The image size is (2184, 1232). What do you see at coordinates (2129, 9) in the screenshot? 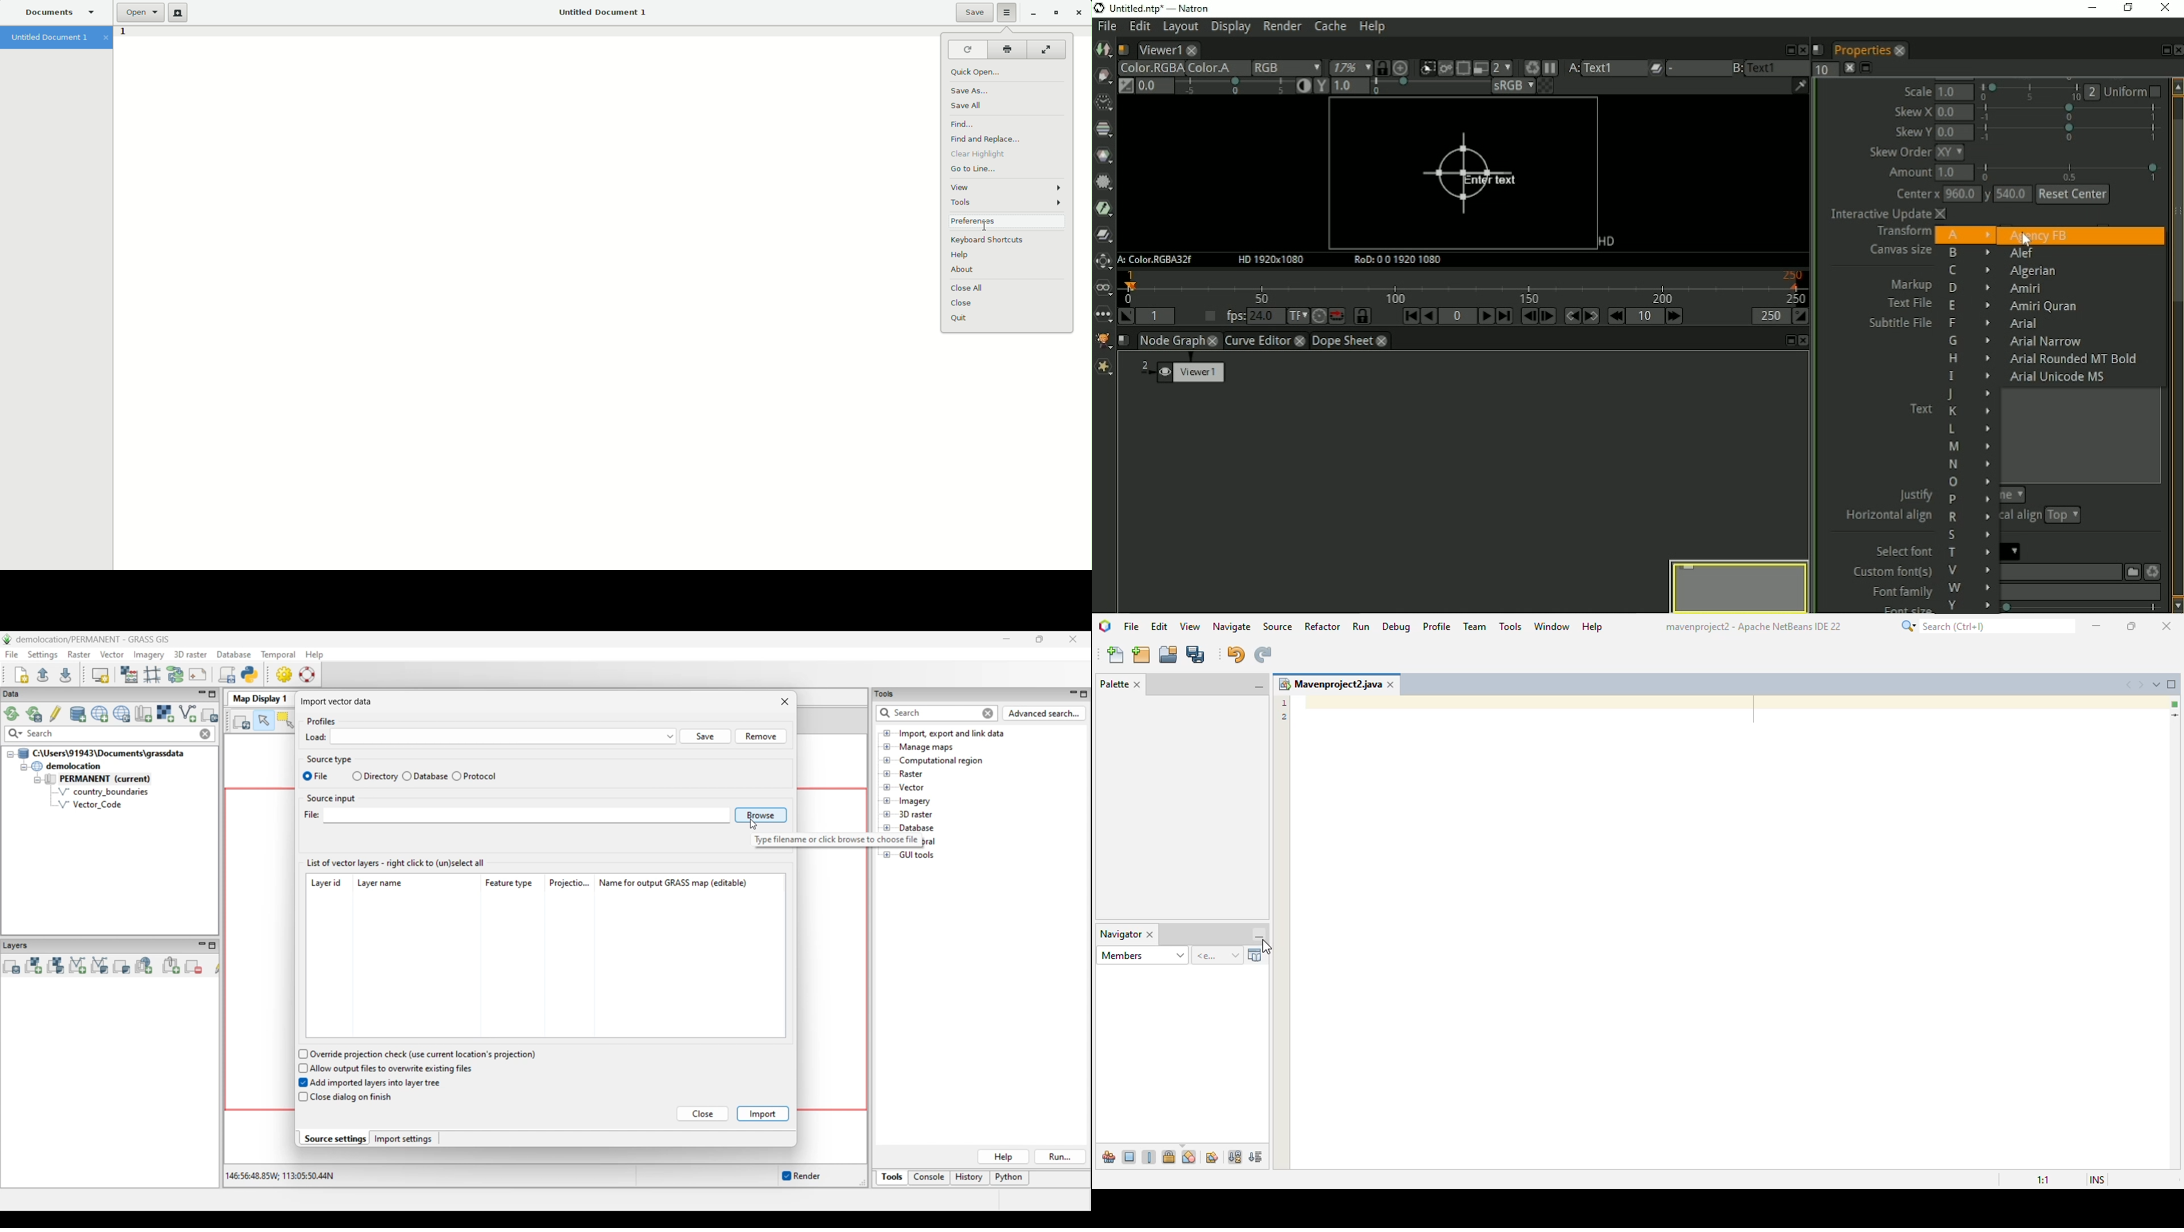
I see `Restore down` at bounding box center [2129, 9].